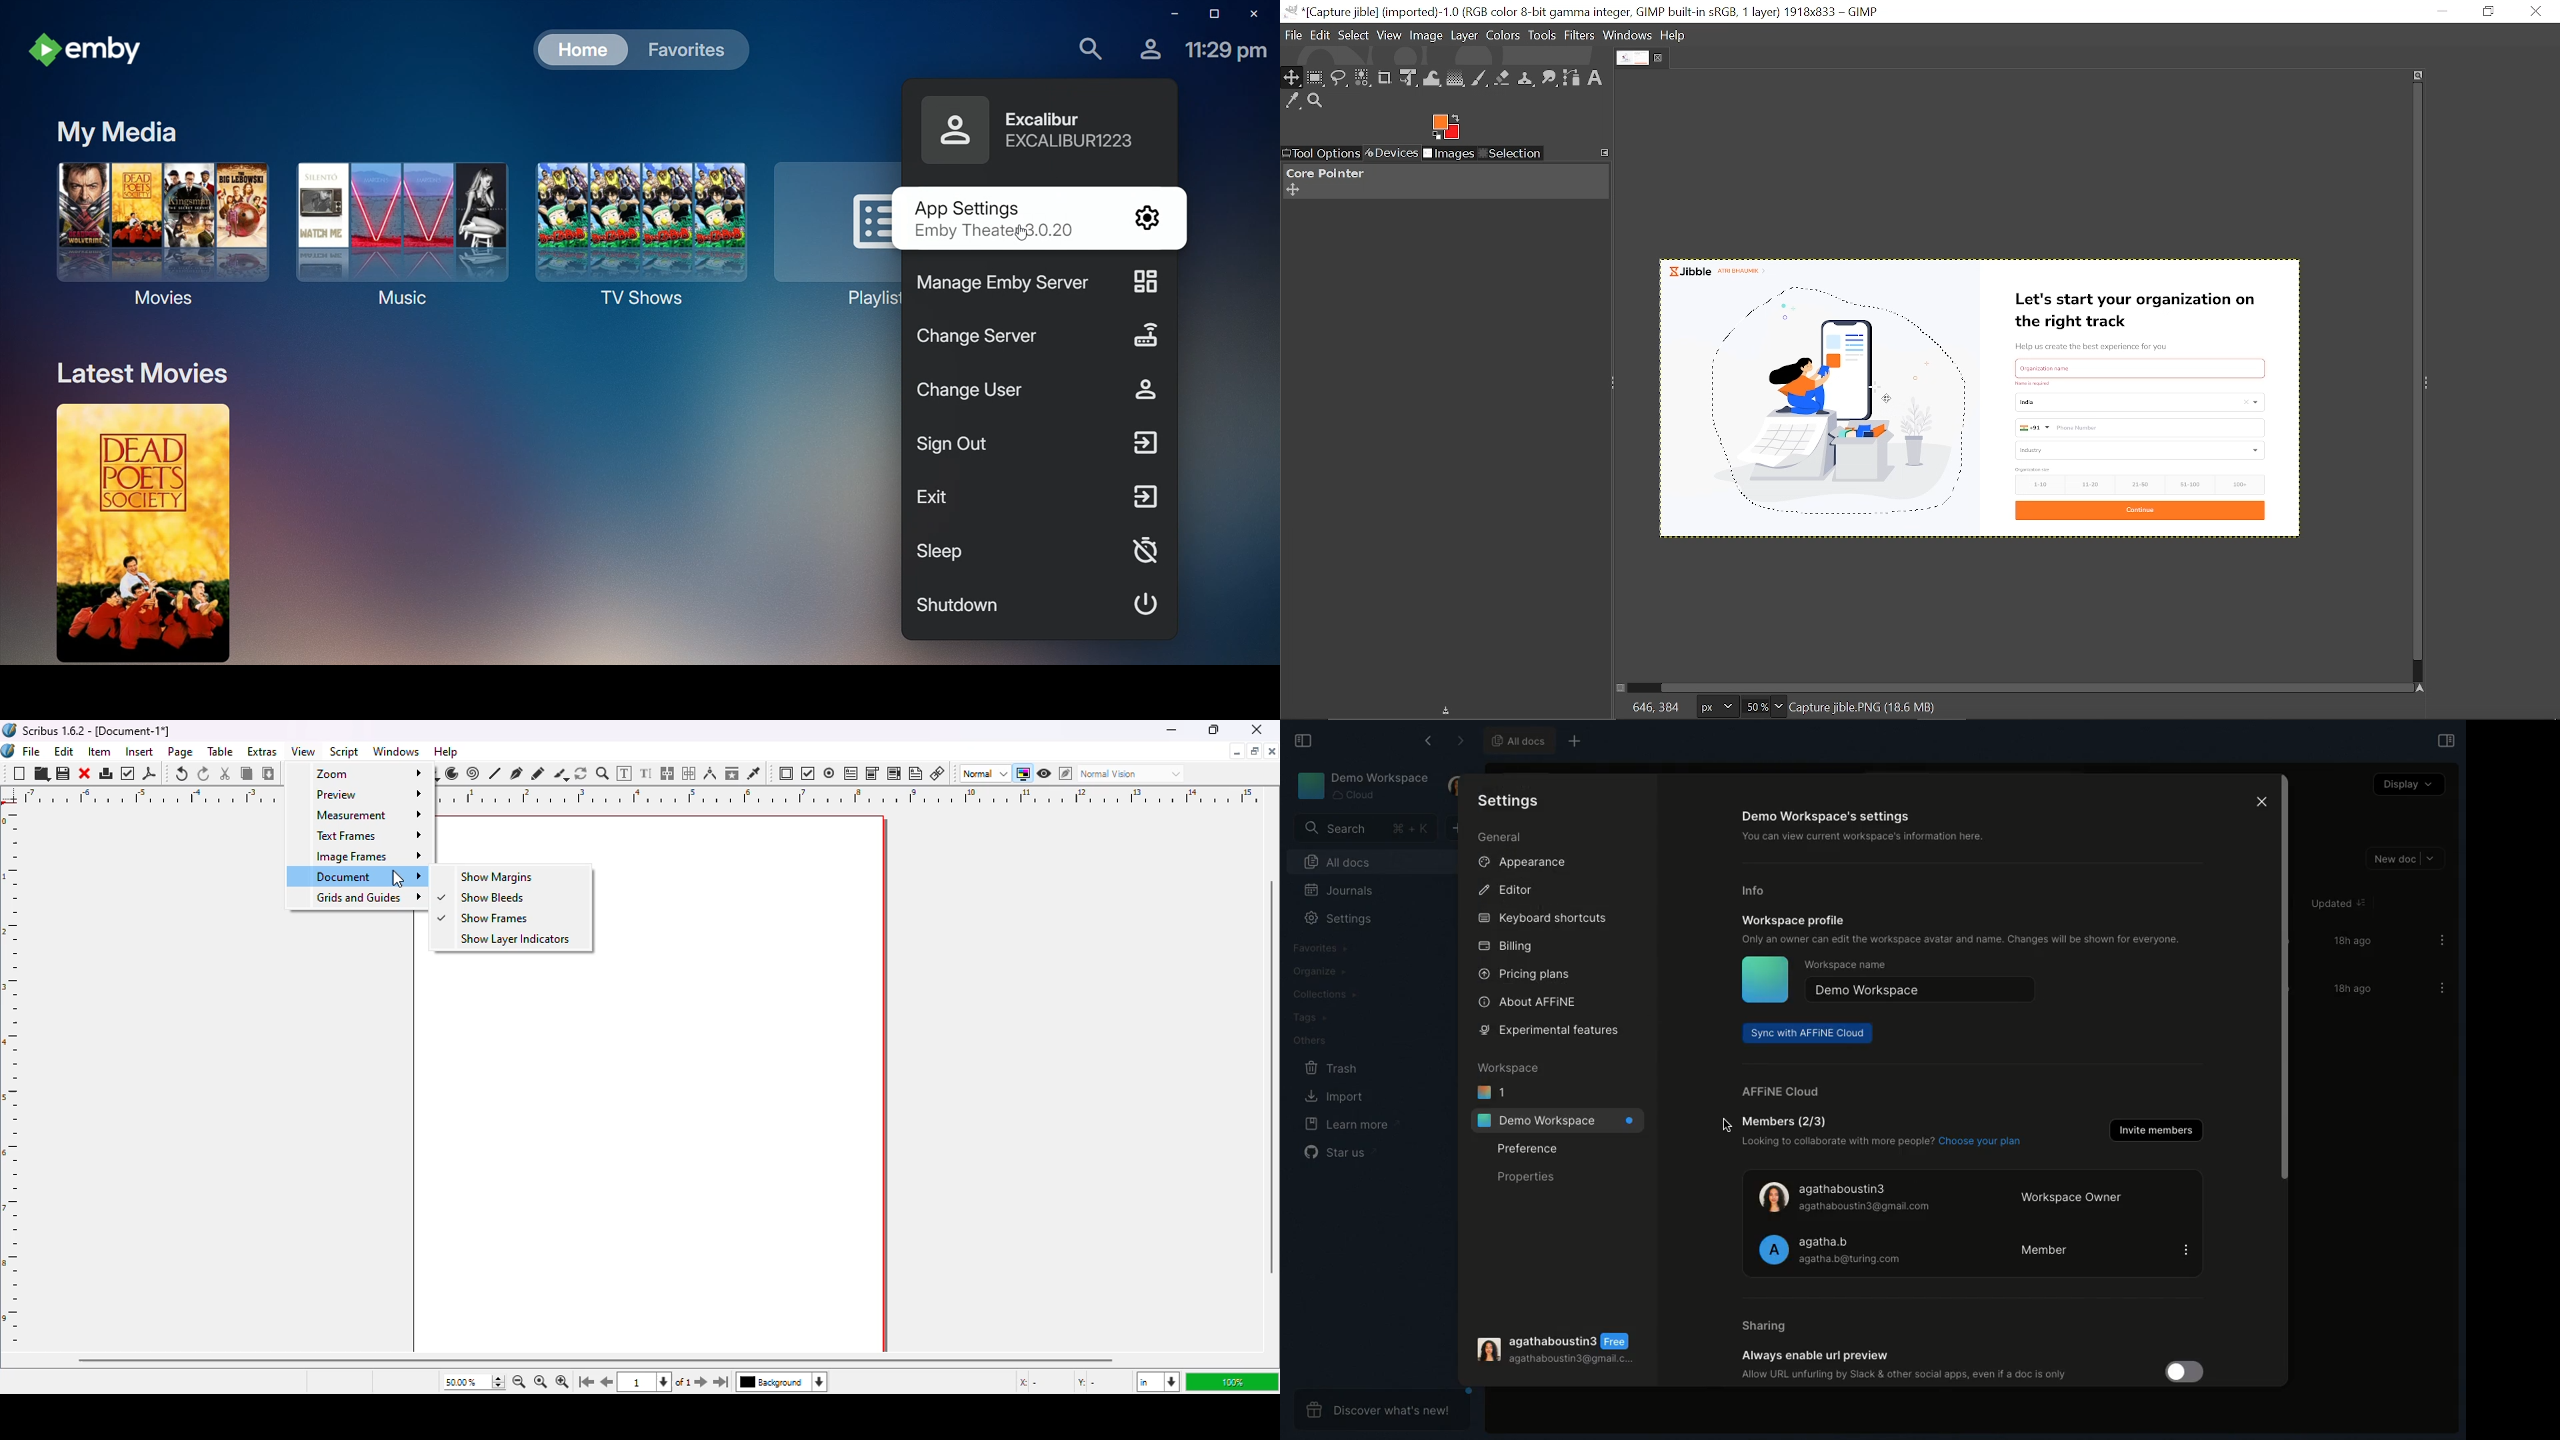  What do you see at coordinates (1754, 707) in the screenshot?
I see `Current Zoom` at bounding box center [1754, 707].